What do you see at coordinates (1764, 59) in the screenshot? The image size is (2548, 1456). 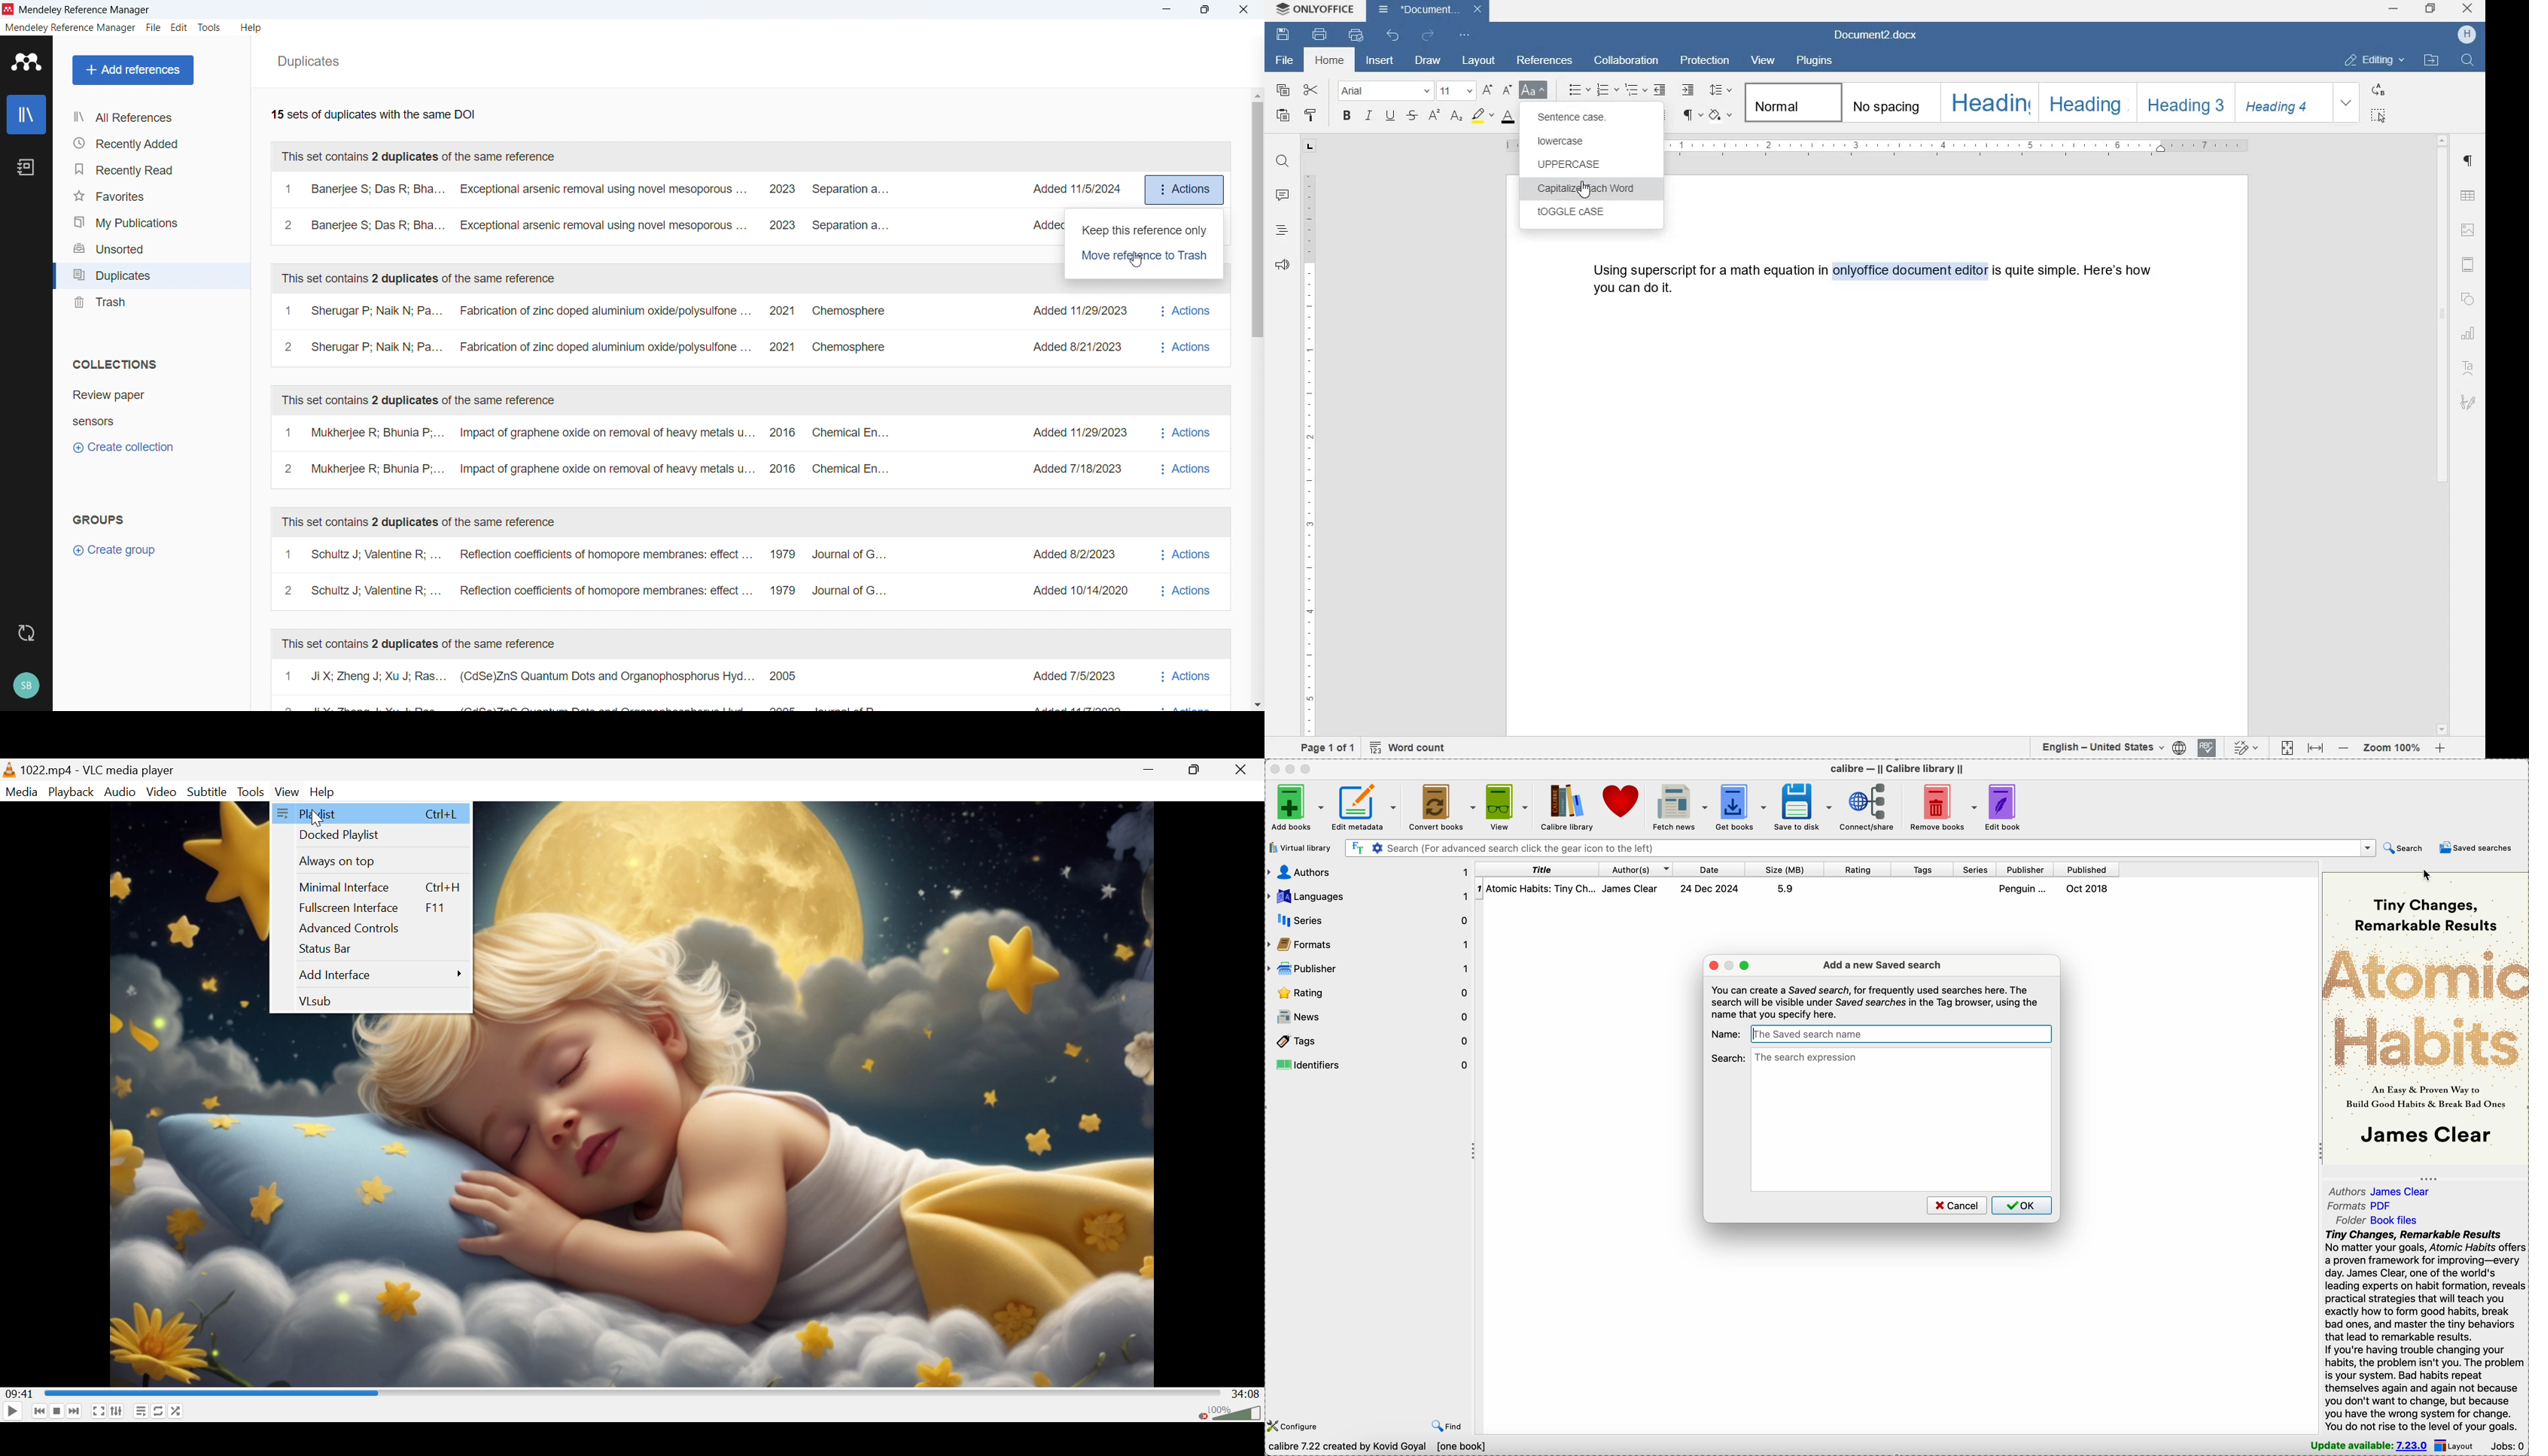 I see `view` at bounding box center [1764, 59].